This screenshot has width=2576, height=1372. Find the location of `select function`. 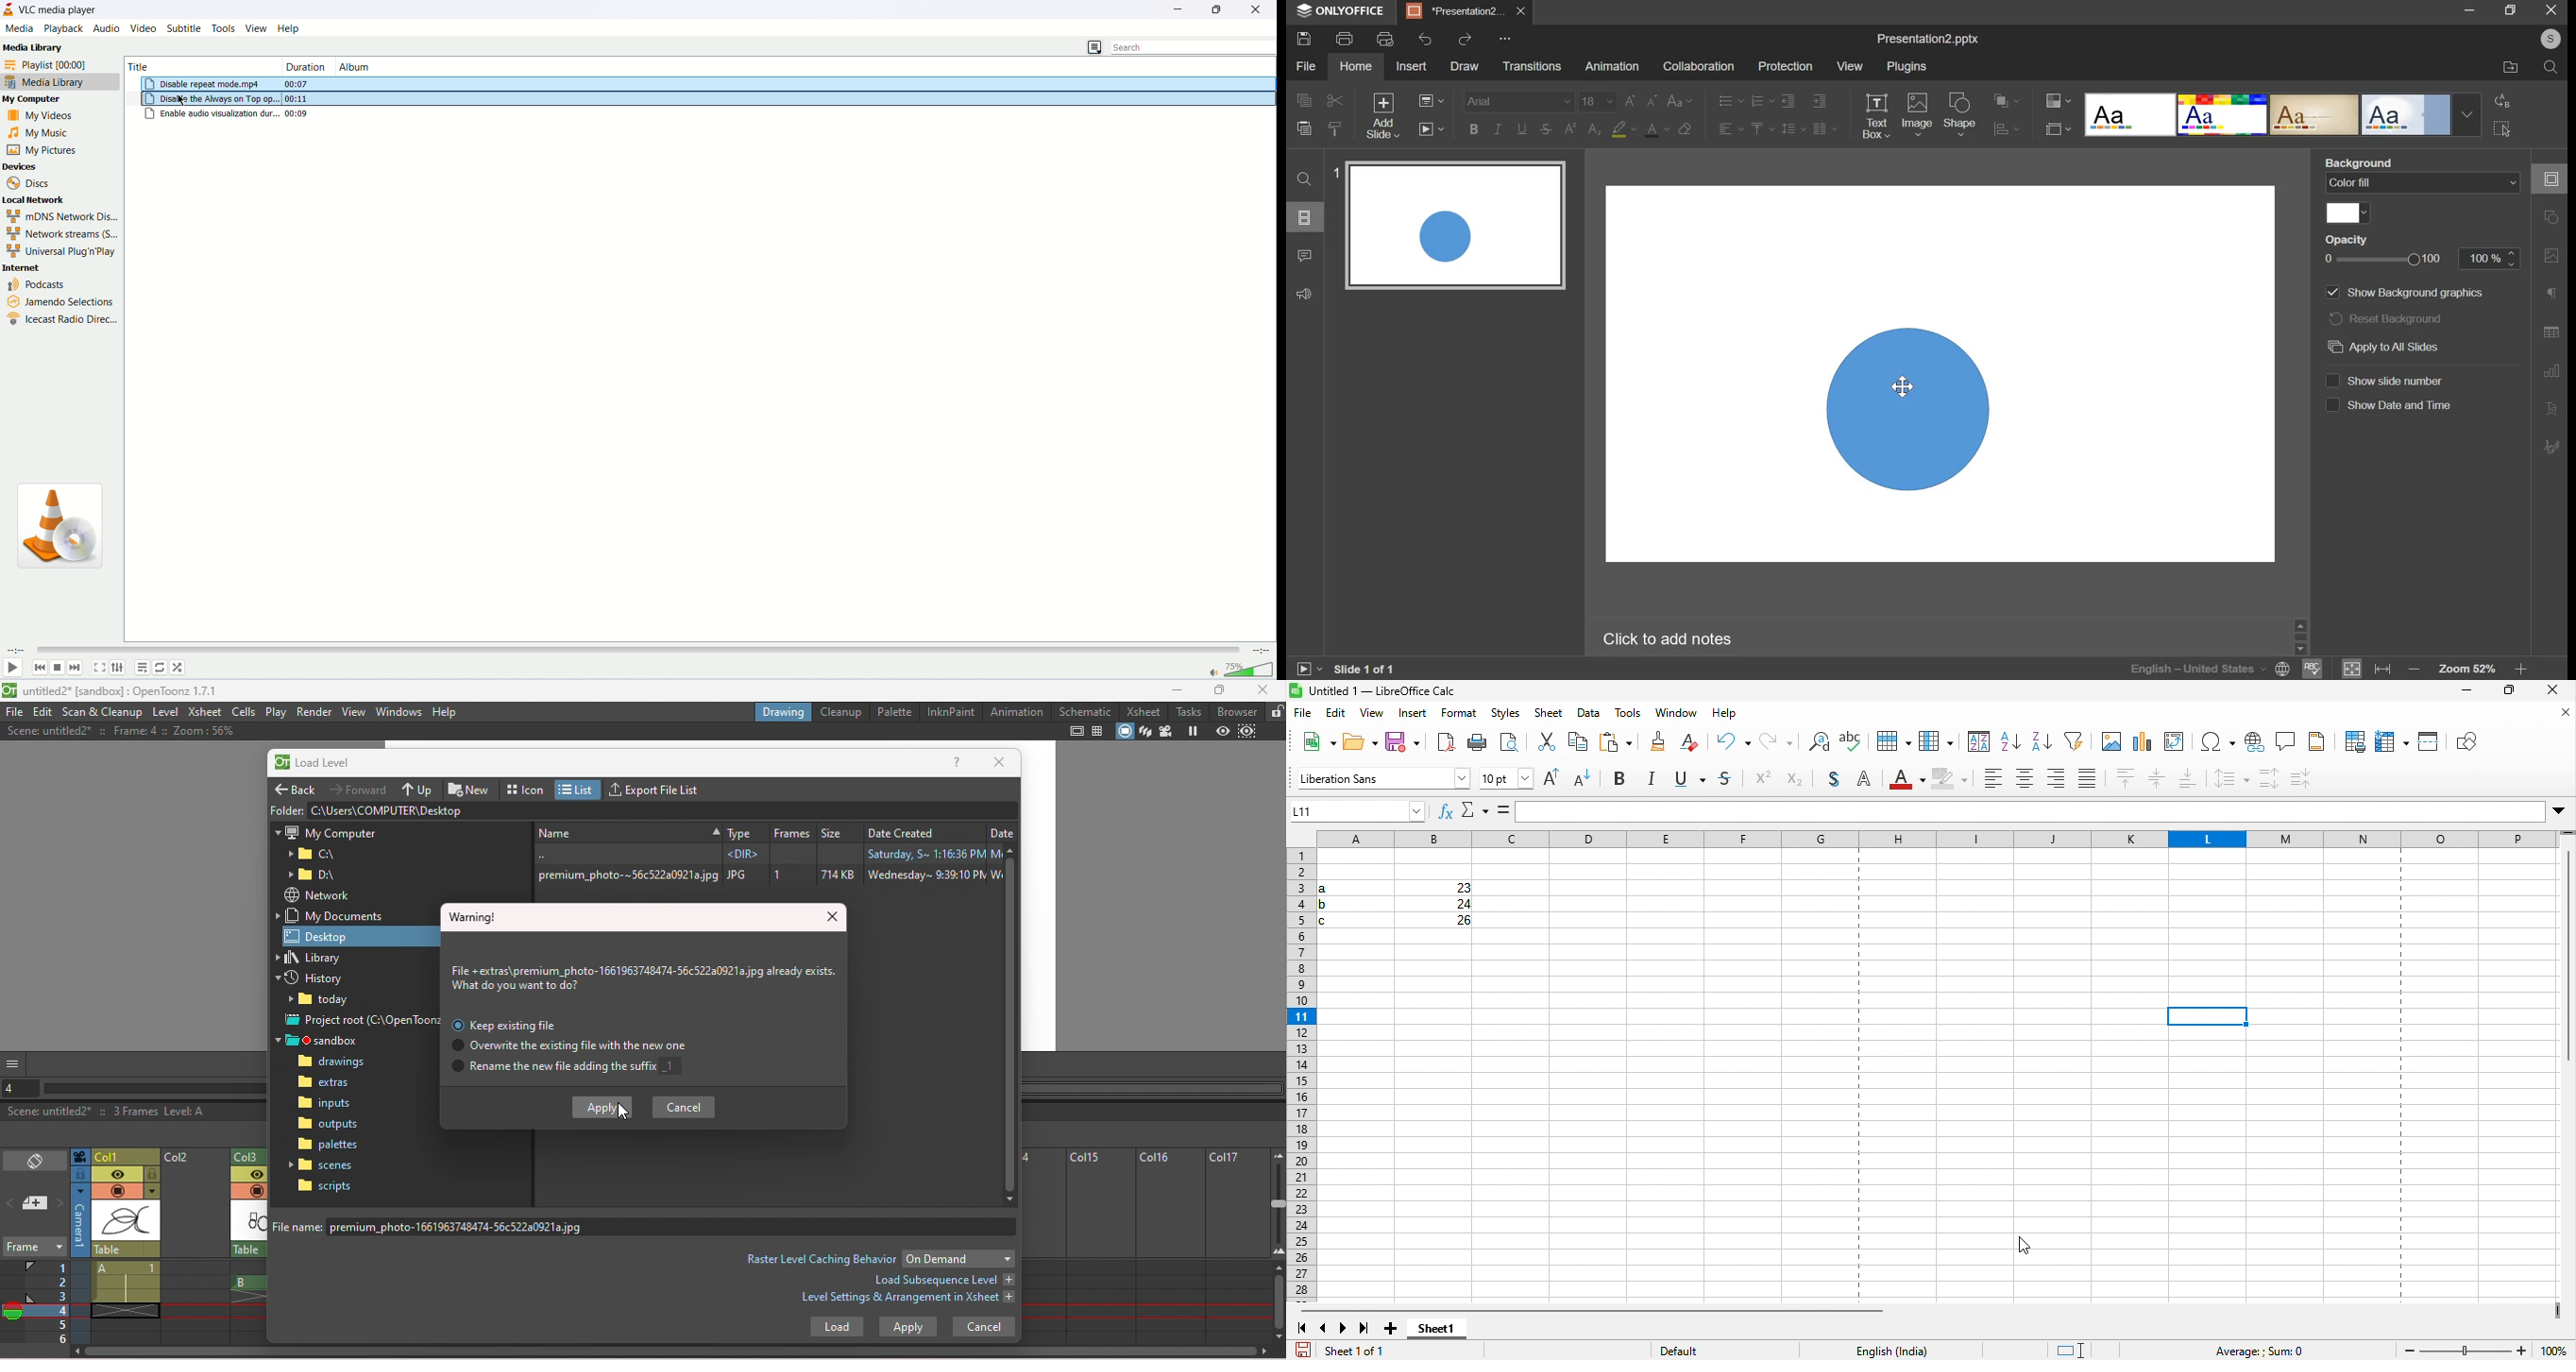

select function is located at coordinates (1476, 813).